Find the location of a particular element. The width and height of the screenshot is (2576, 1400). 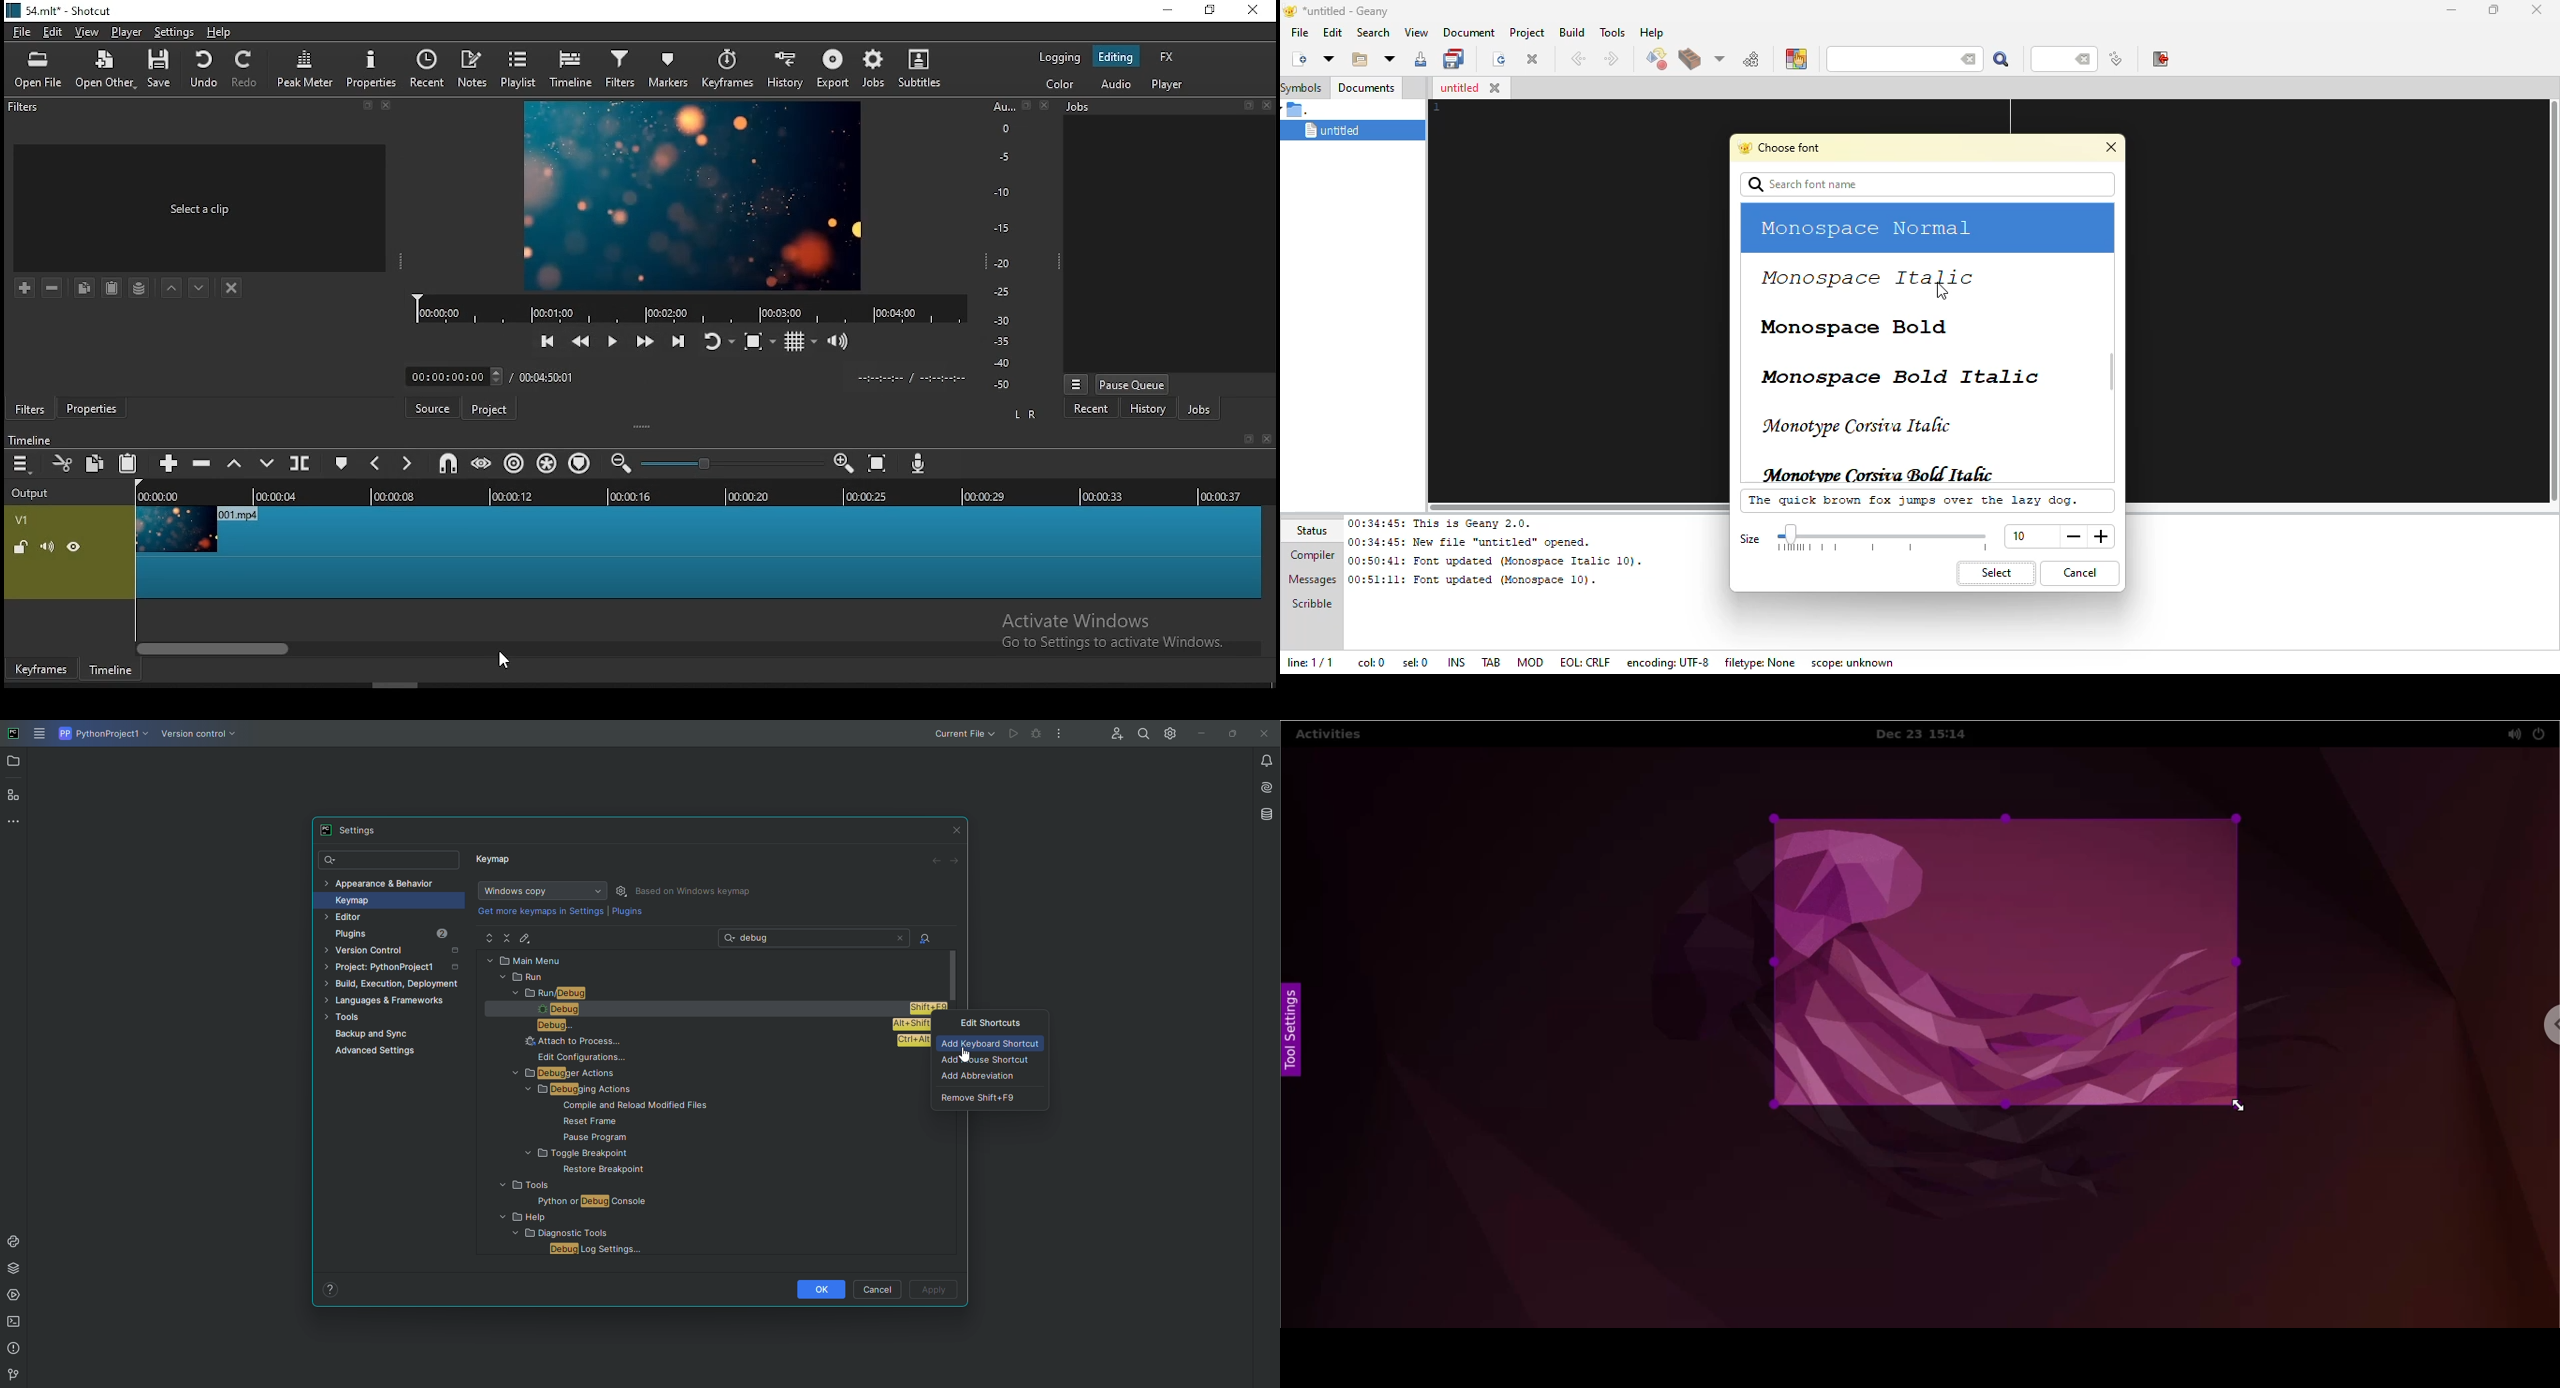

Languages and Framework is located at coordinates (390, 1001).